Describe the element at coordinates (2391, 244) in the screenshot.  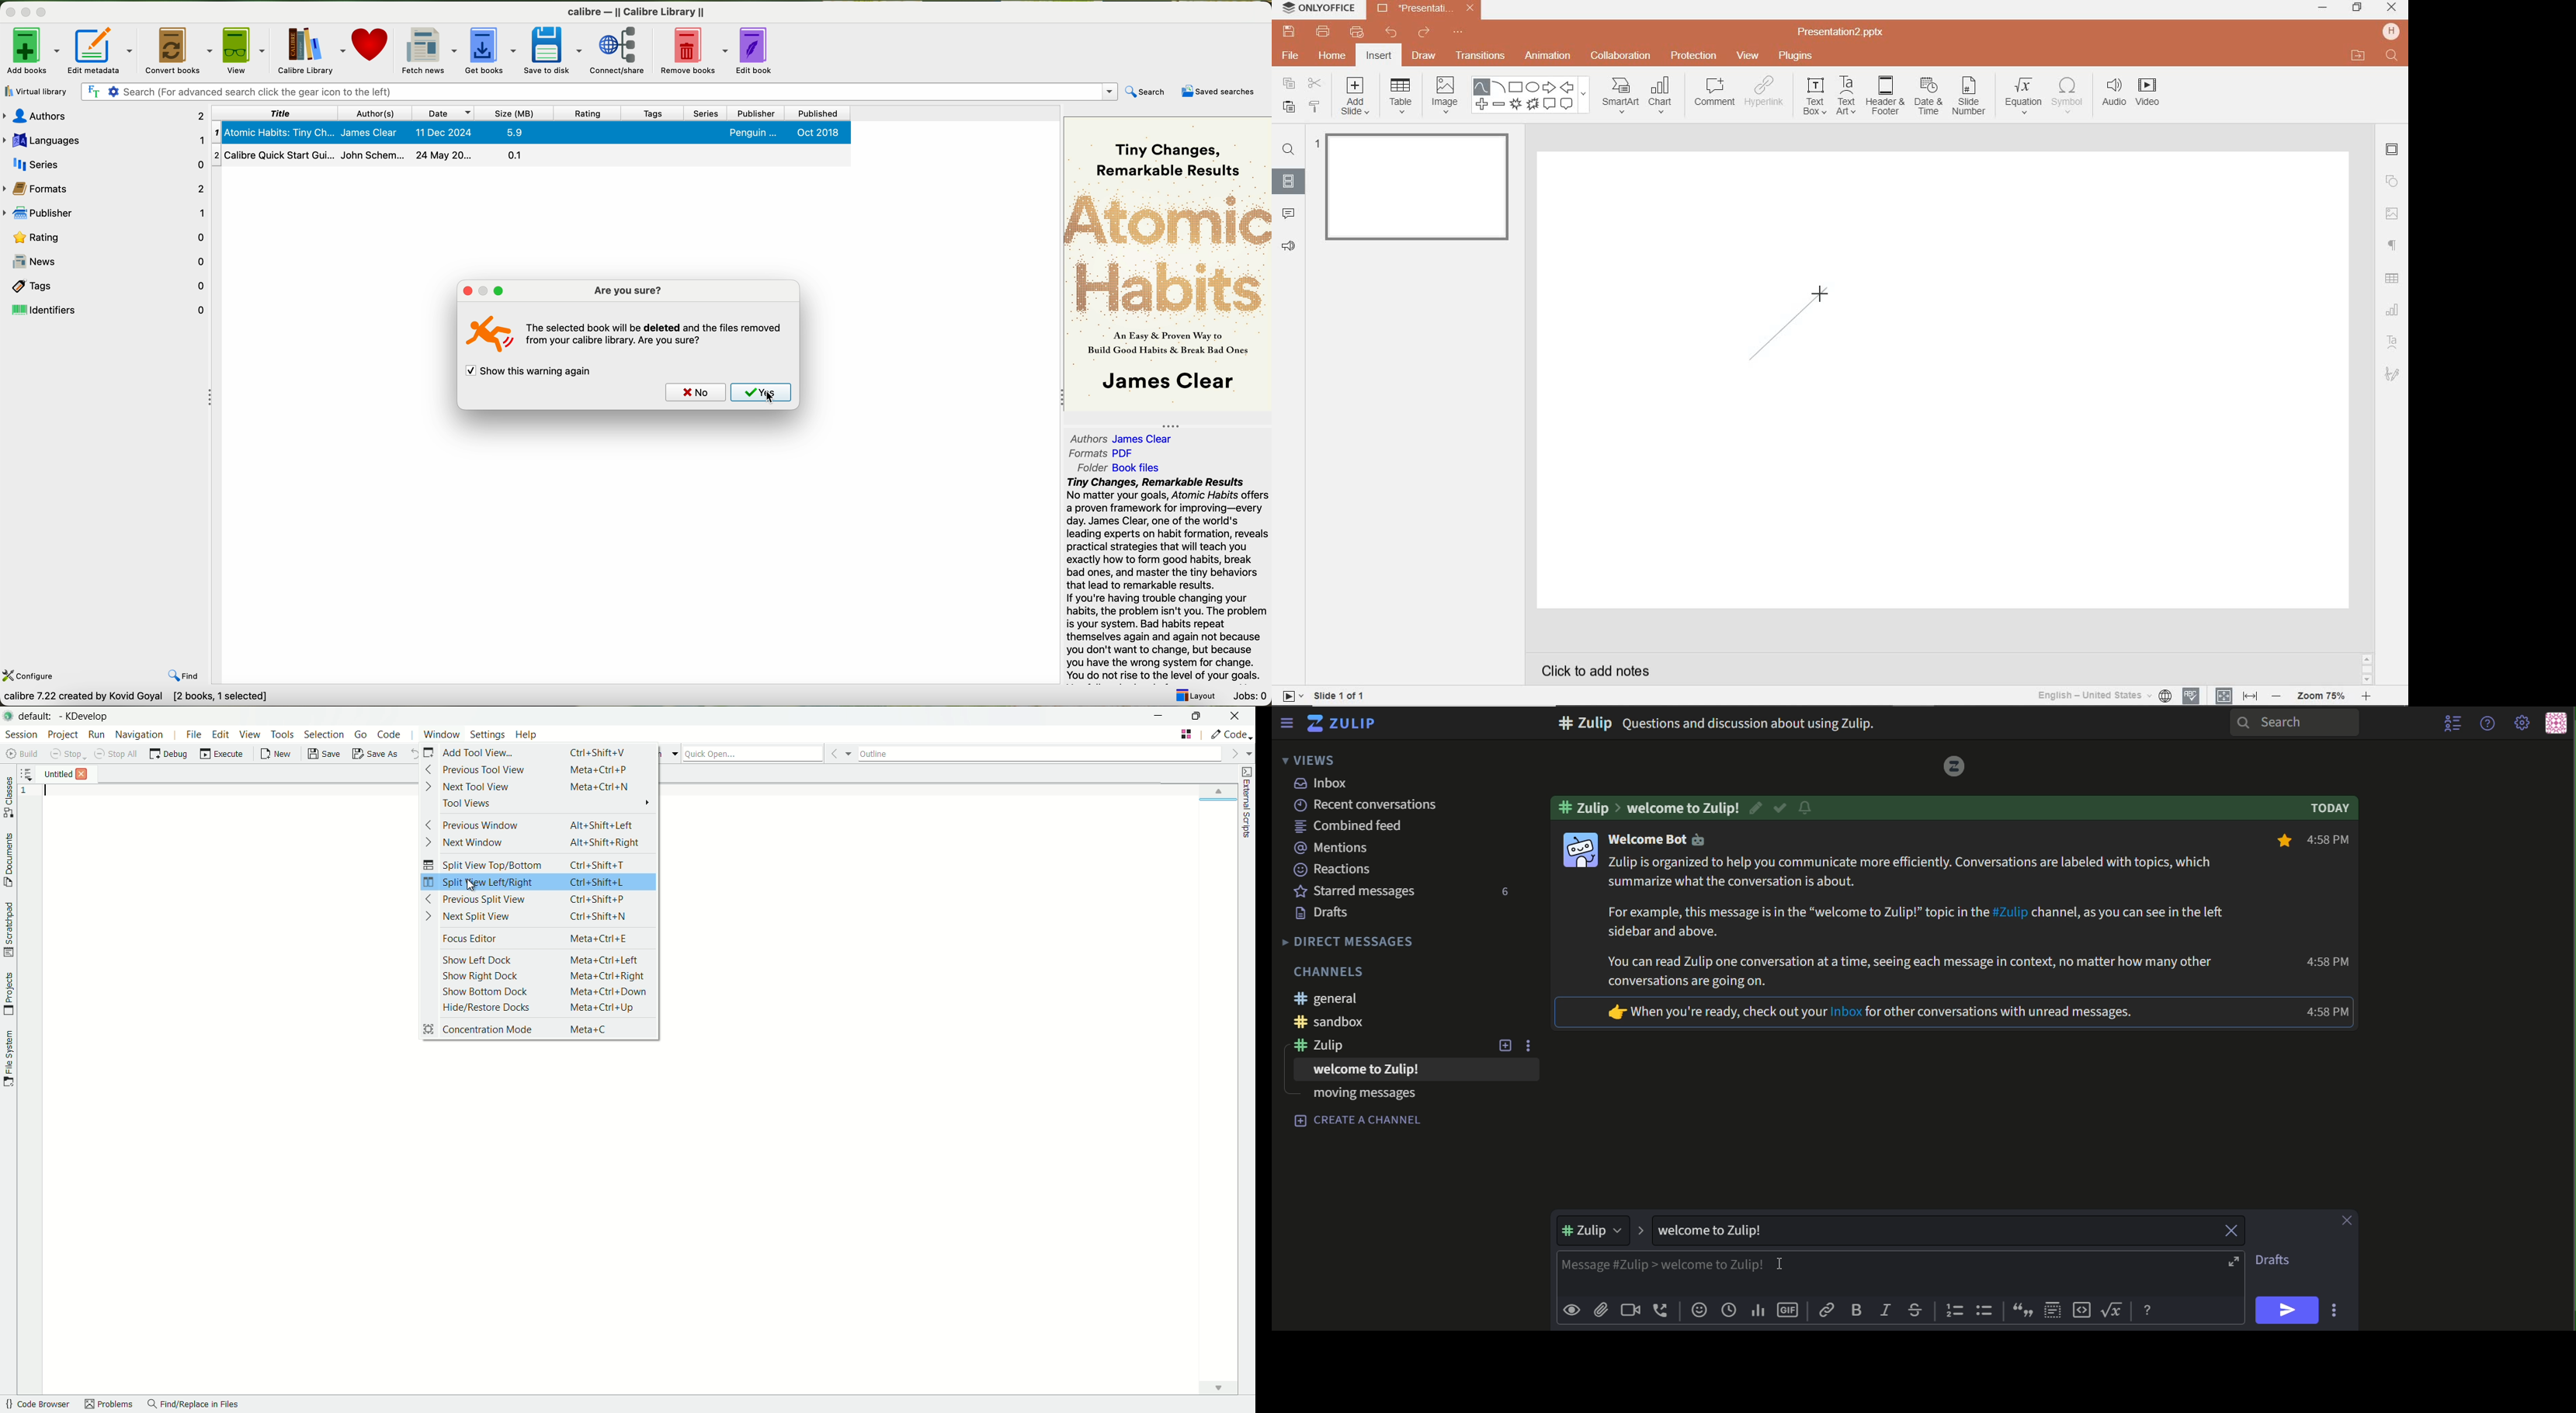
I see `PARAGRAPH SETTINGS` at that location.